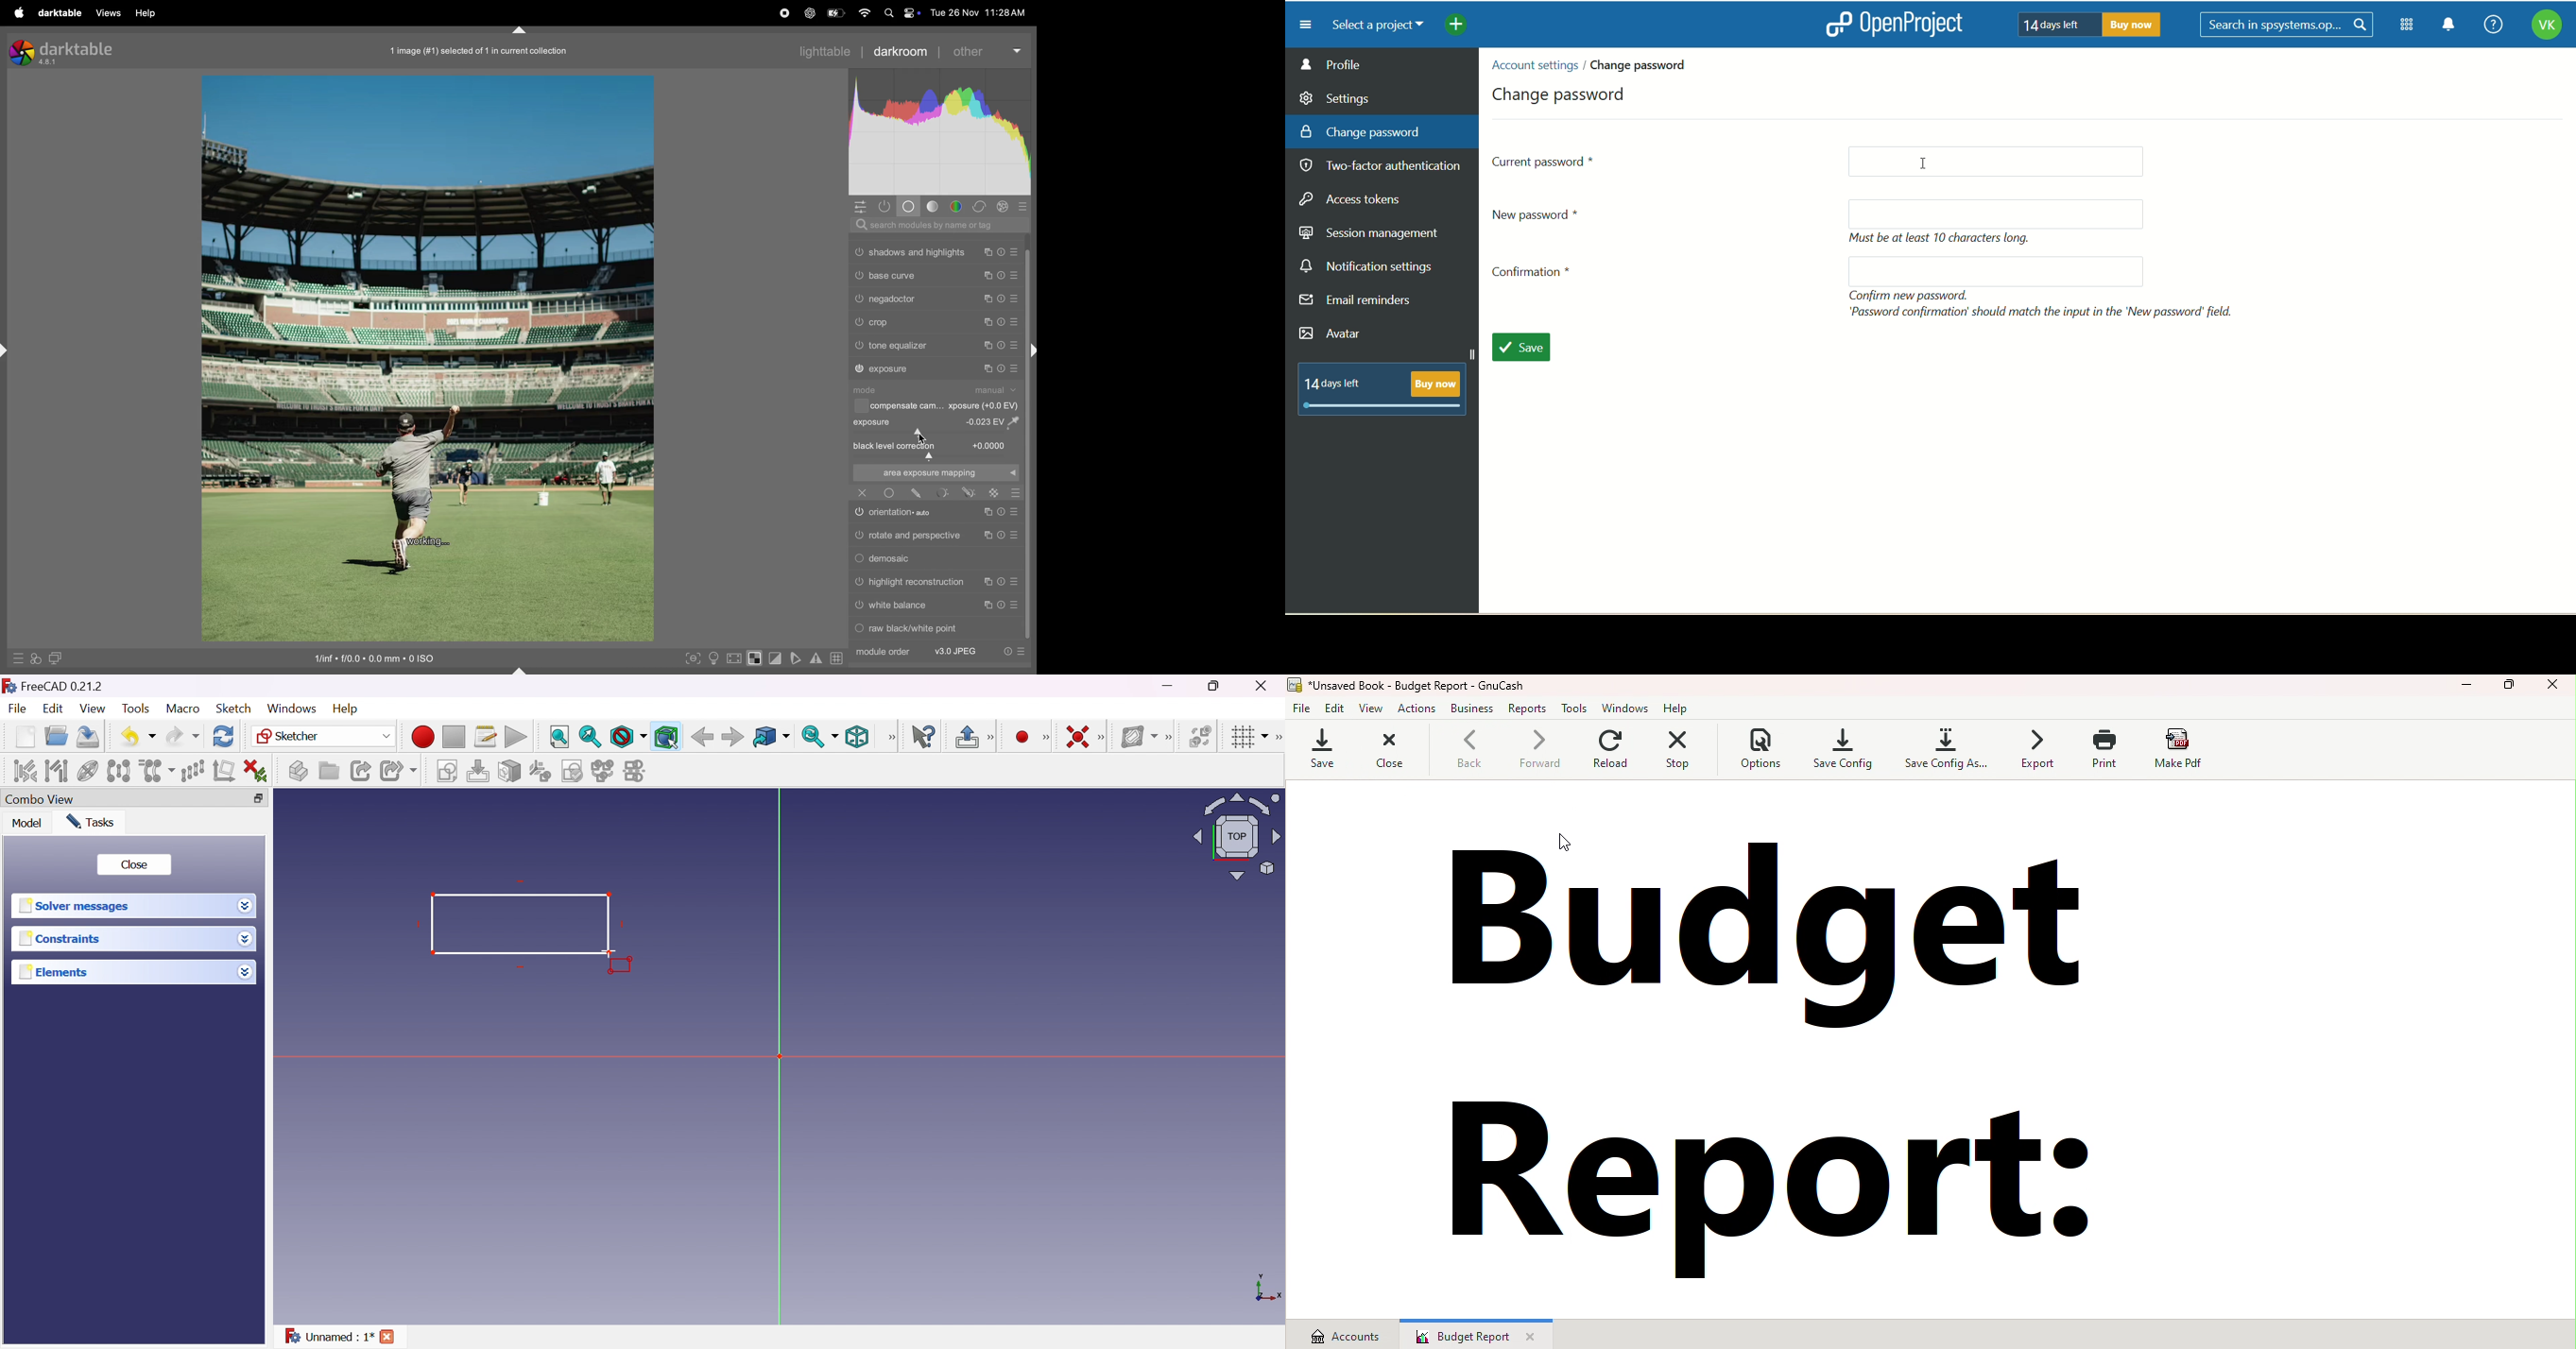  What do you see at coordinates (1421, 709) in the screenshot?
I see `actions` at bounding box center [1421, 709].